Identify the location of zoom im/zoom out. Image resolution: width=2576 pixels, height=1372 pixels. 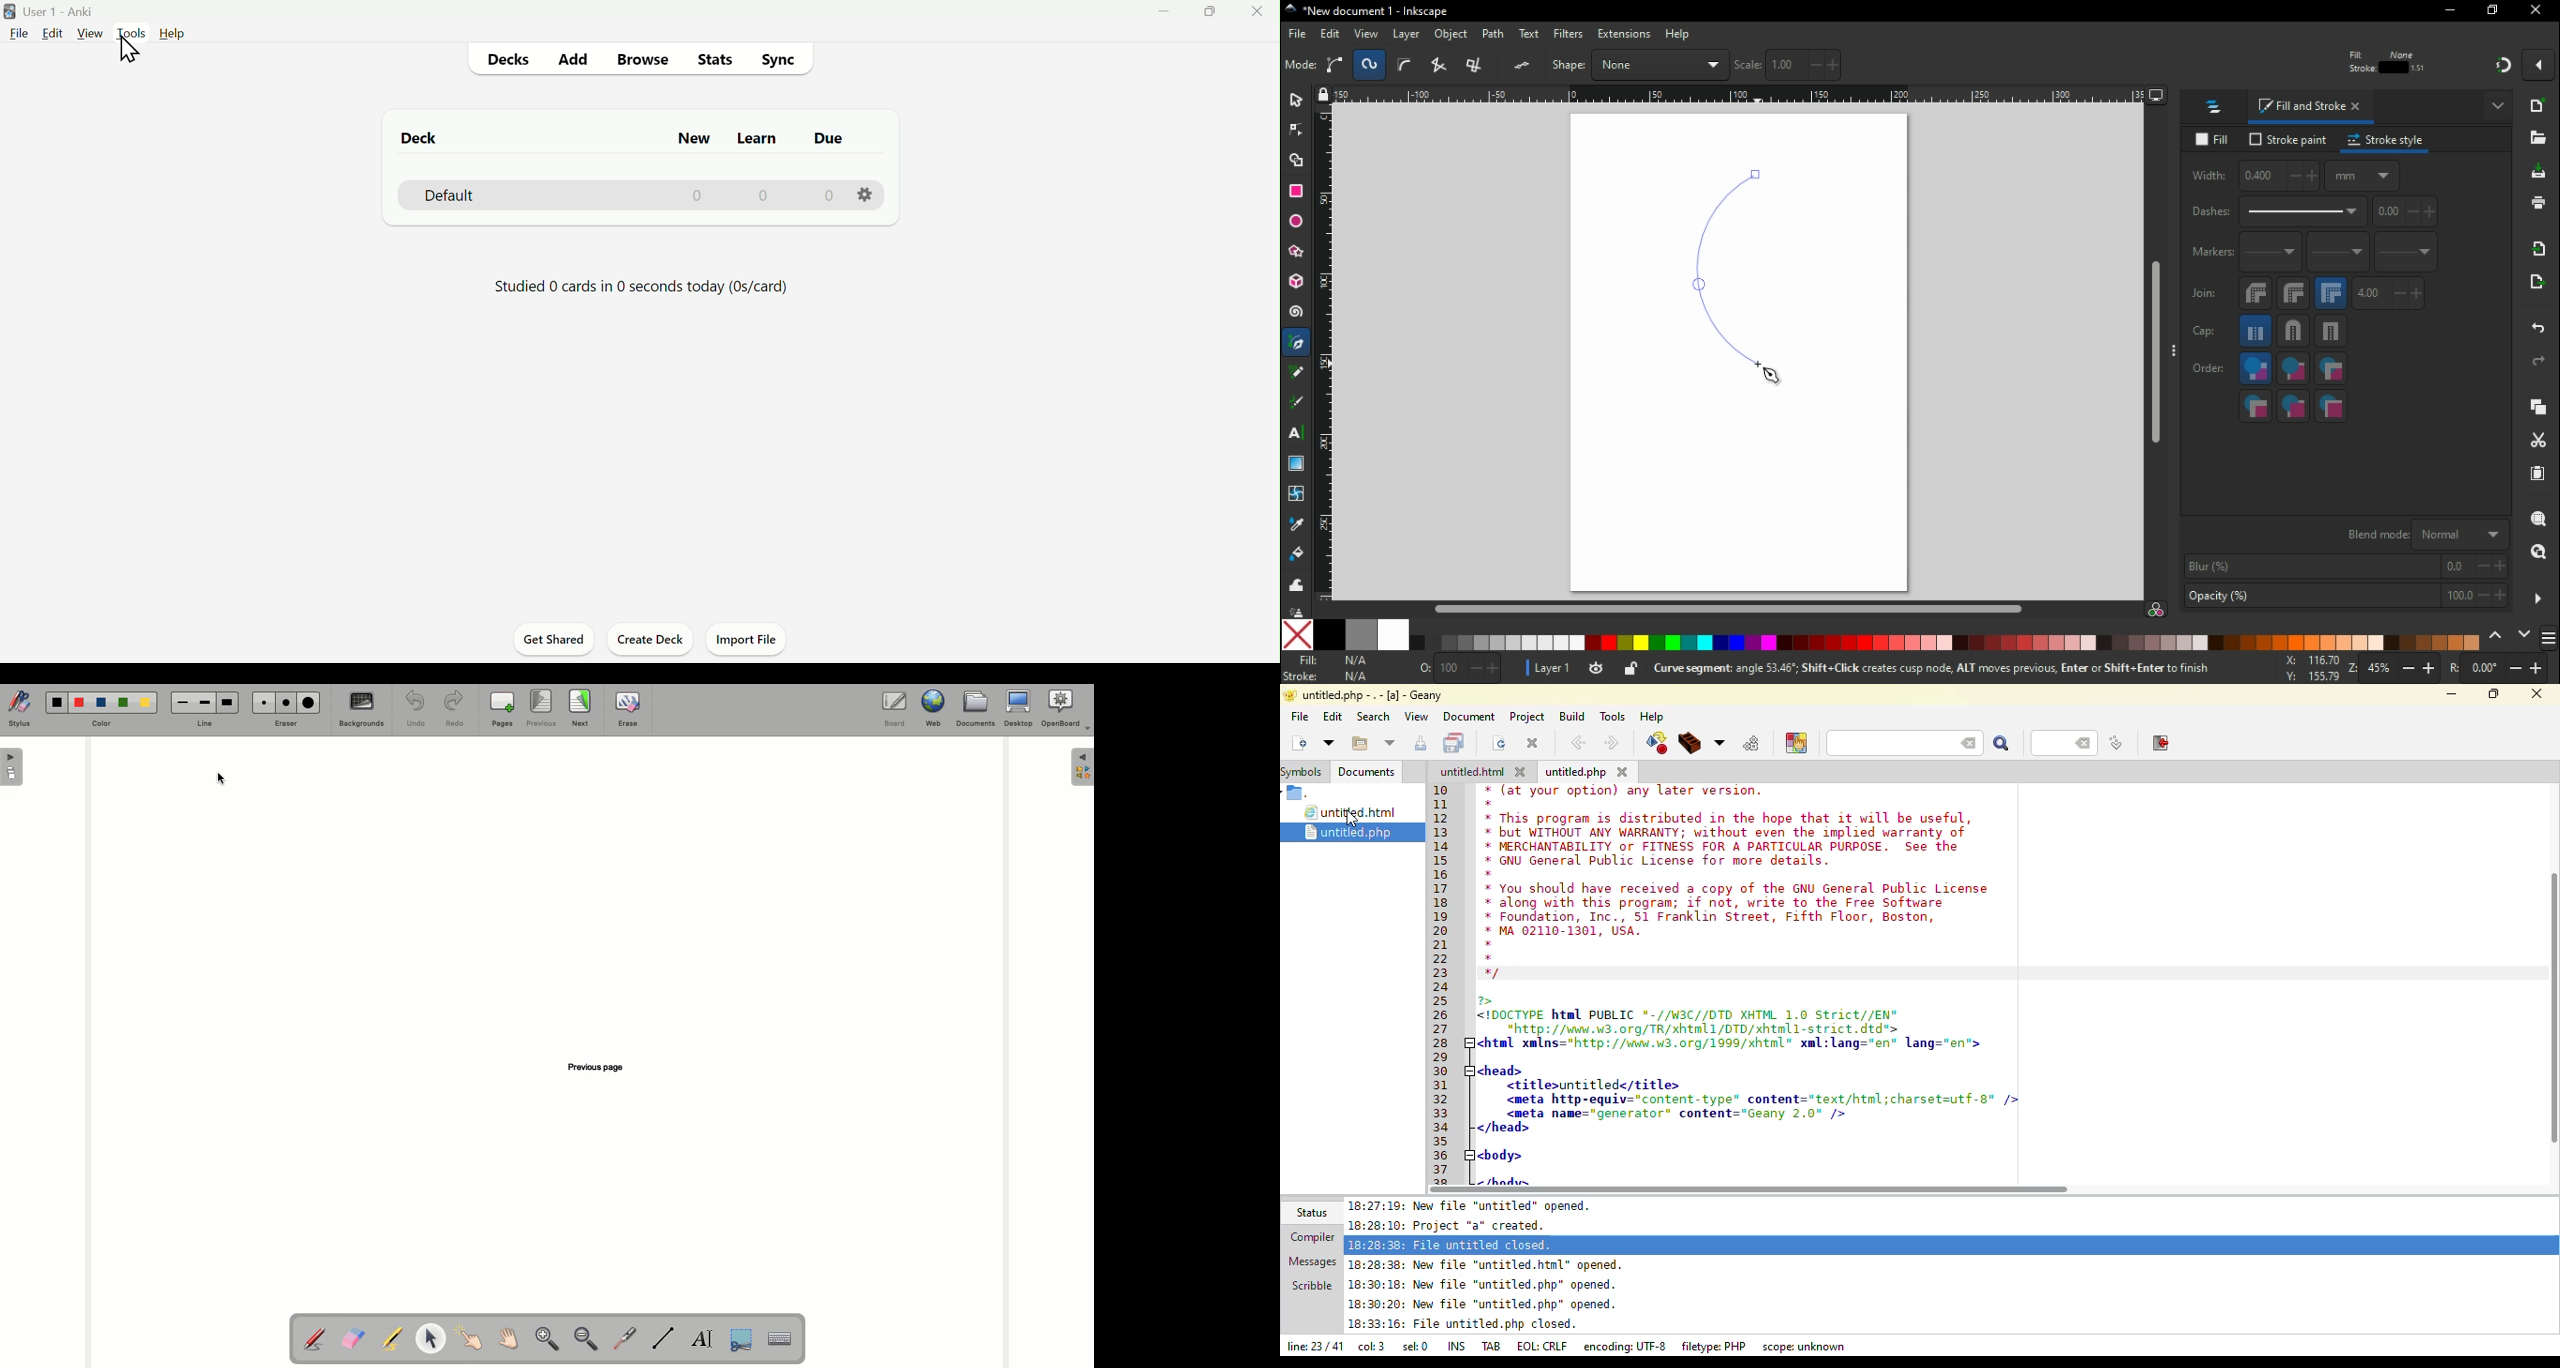
(2398, 668).